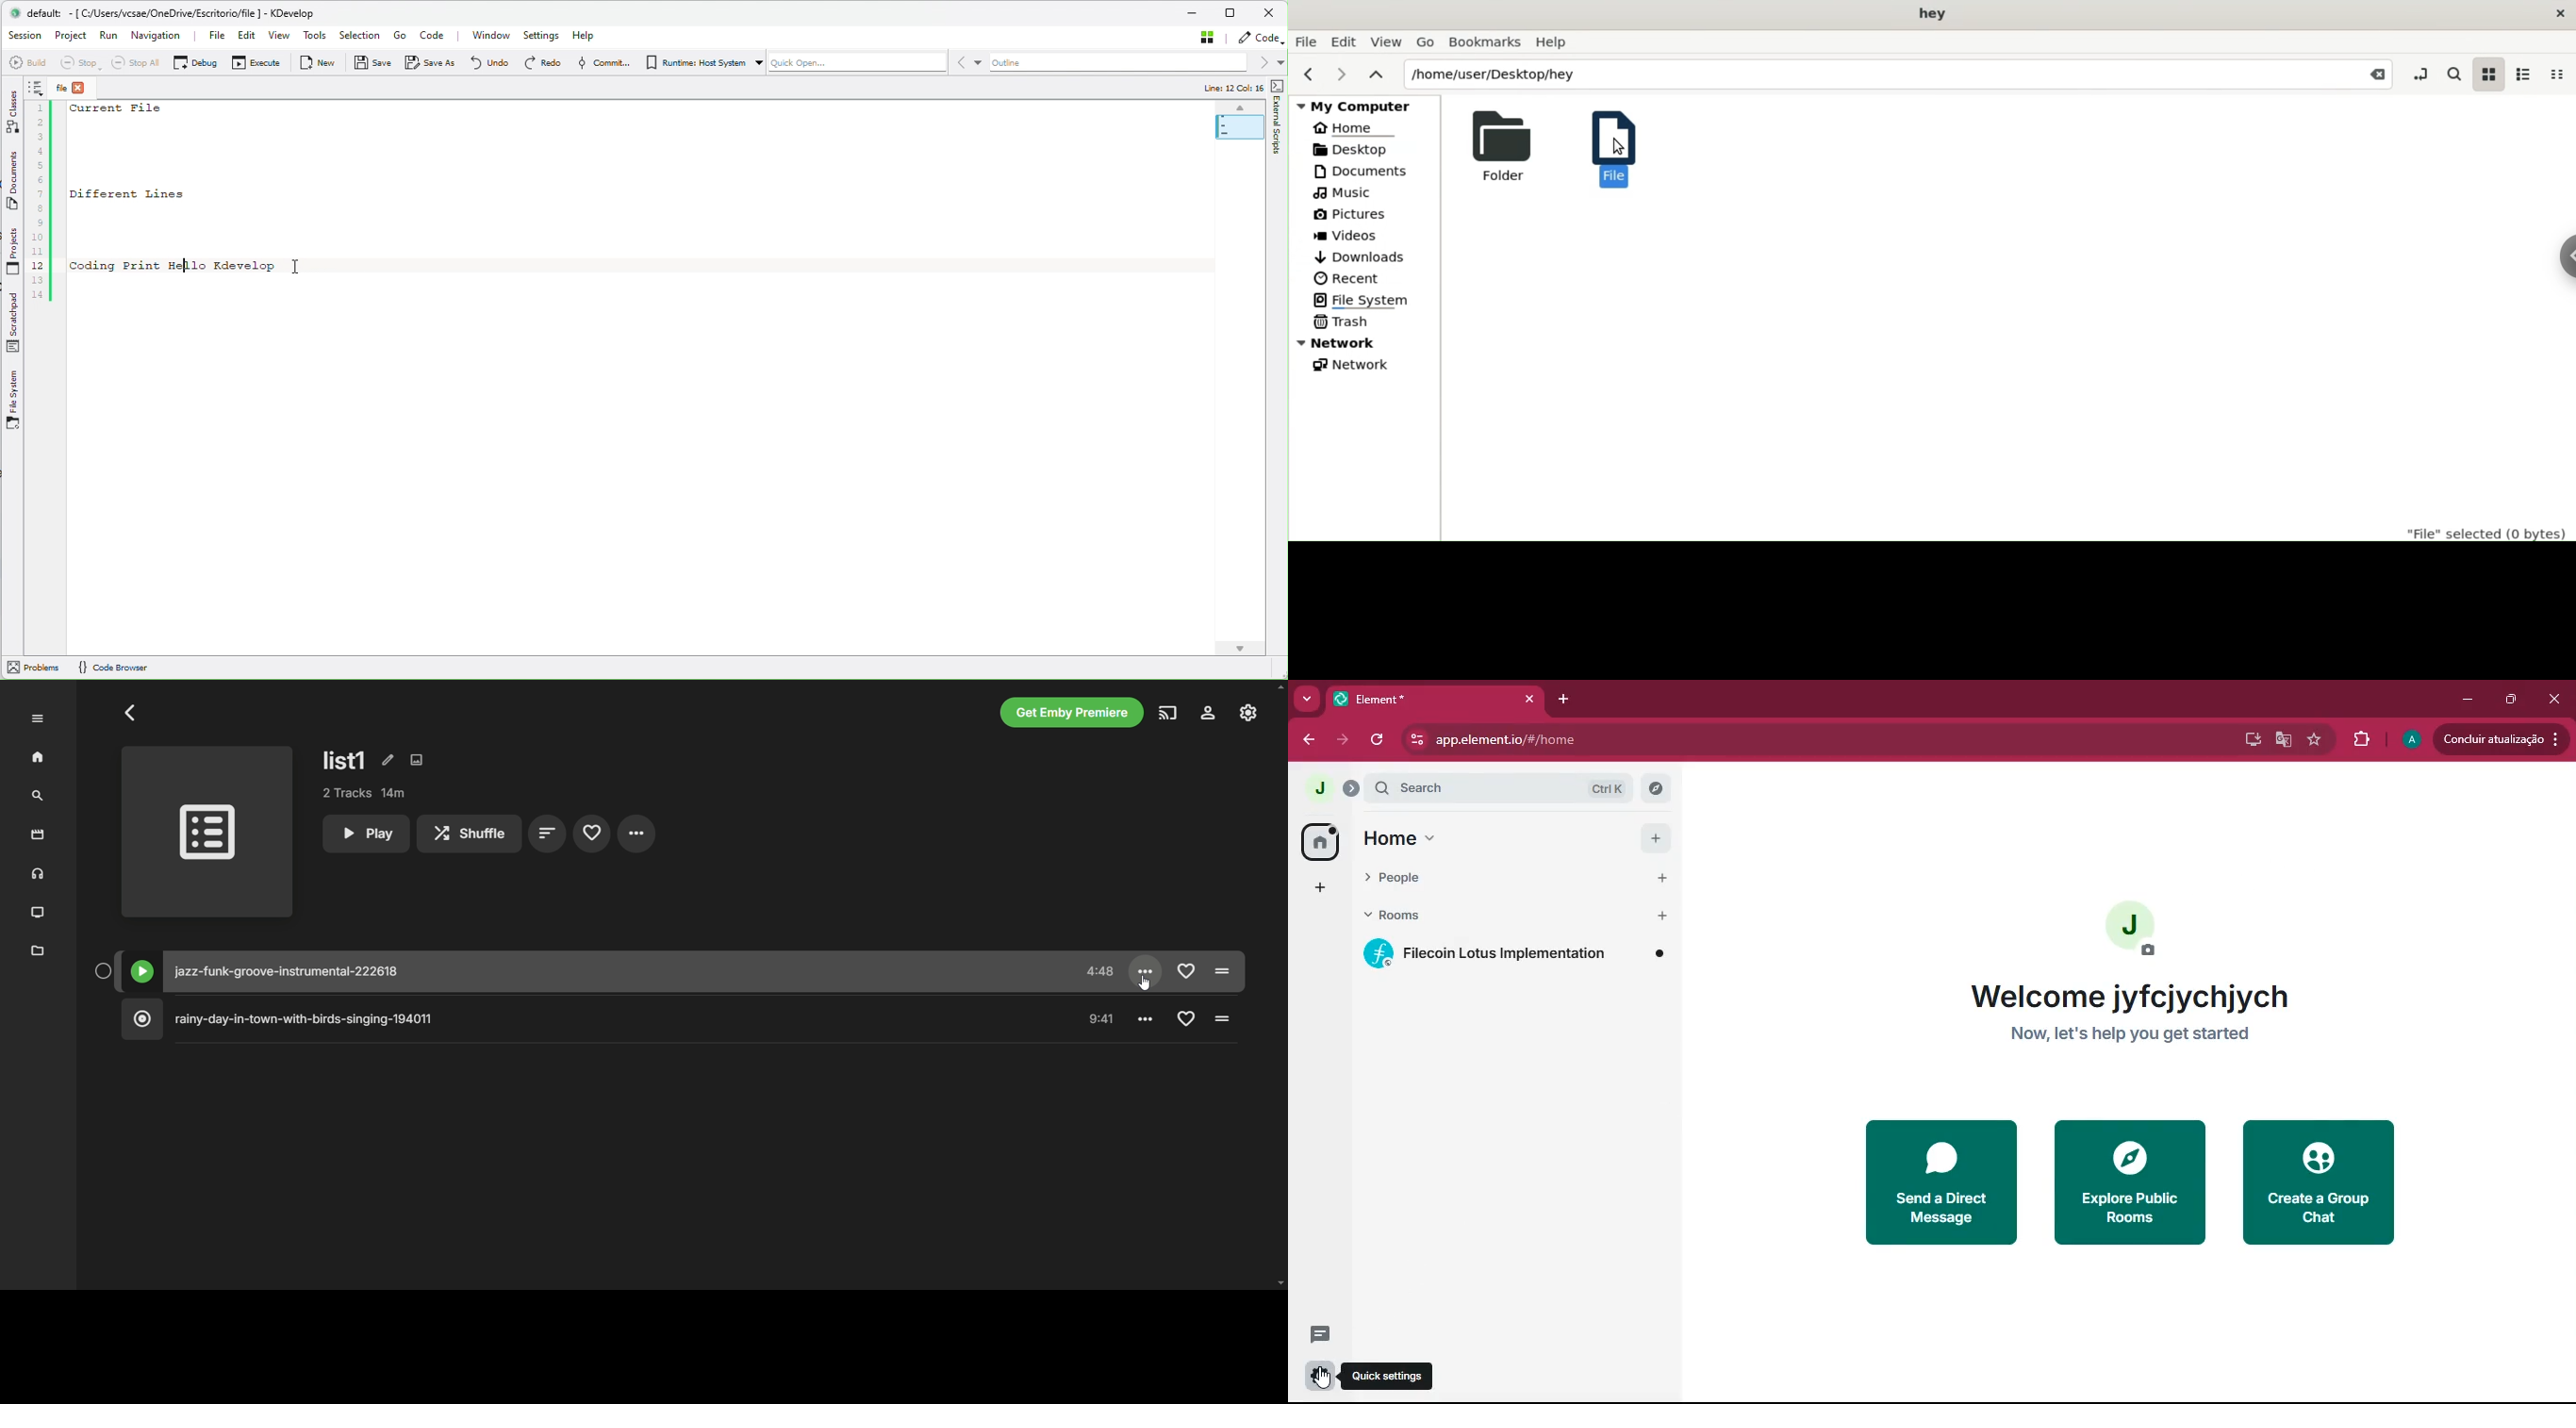 The width and height of the screenshot is (2576, 1428). What do you see at coordinates (1340, 741) in the screenshot?
I see `forward` at bounding box center [1340, 741].